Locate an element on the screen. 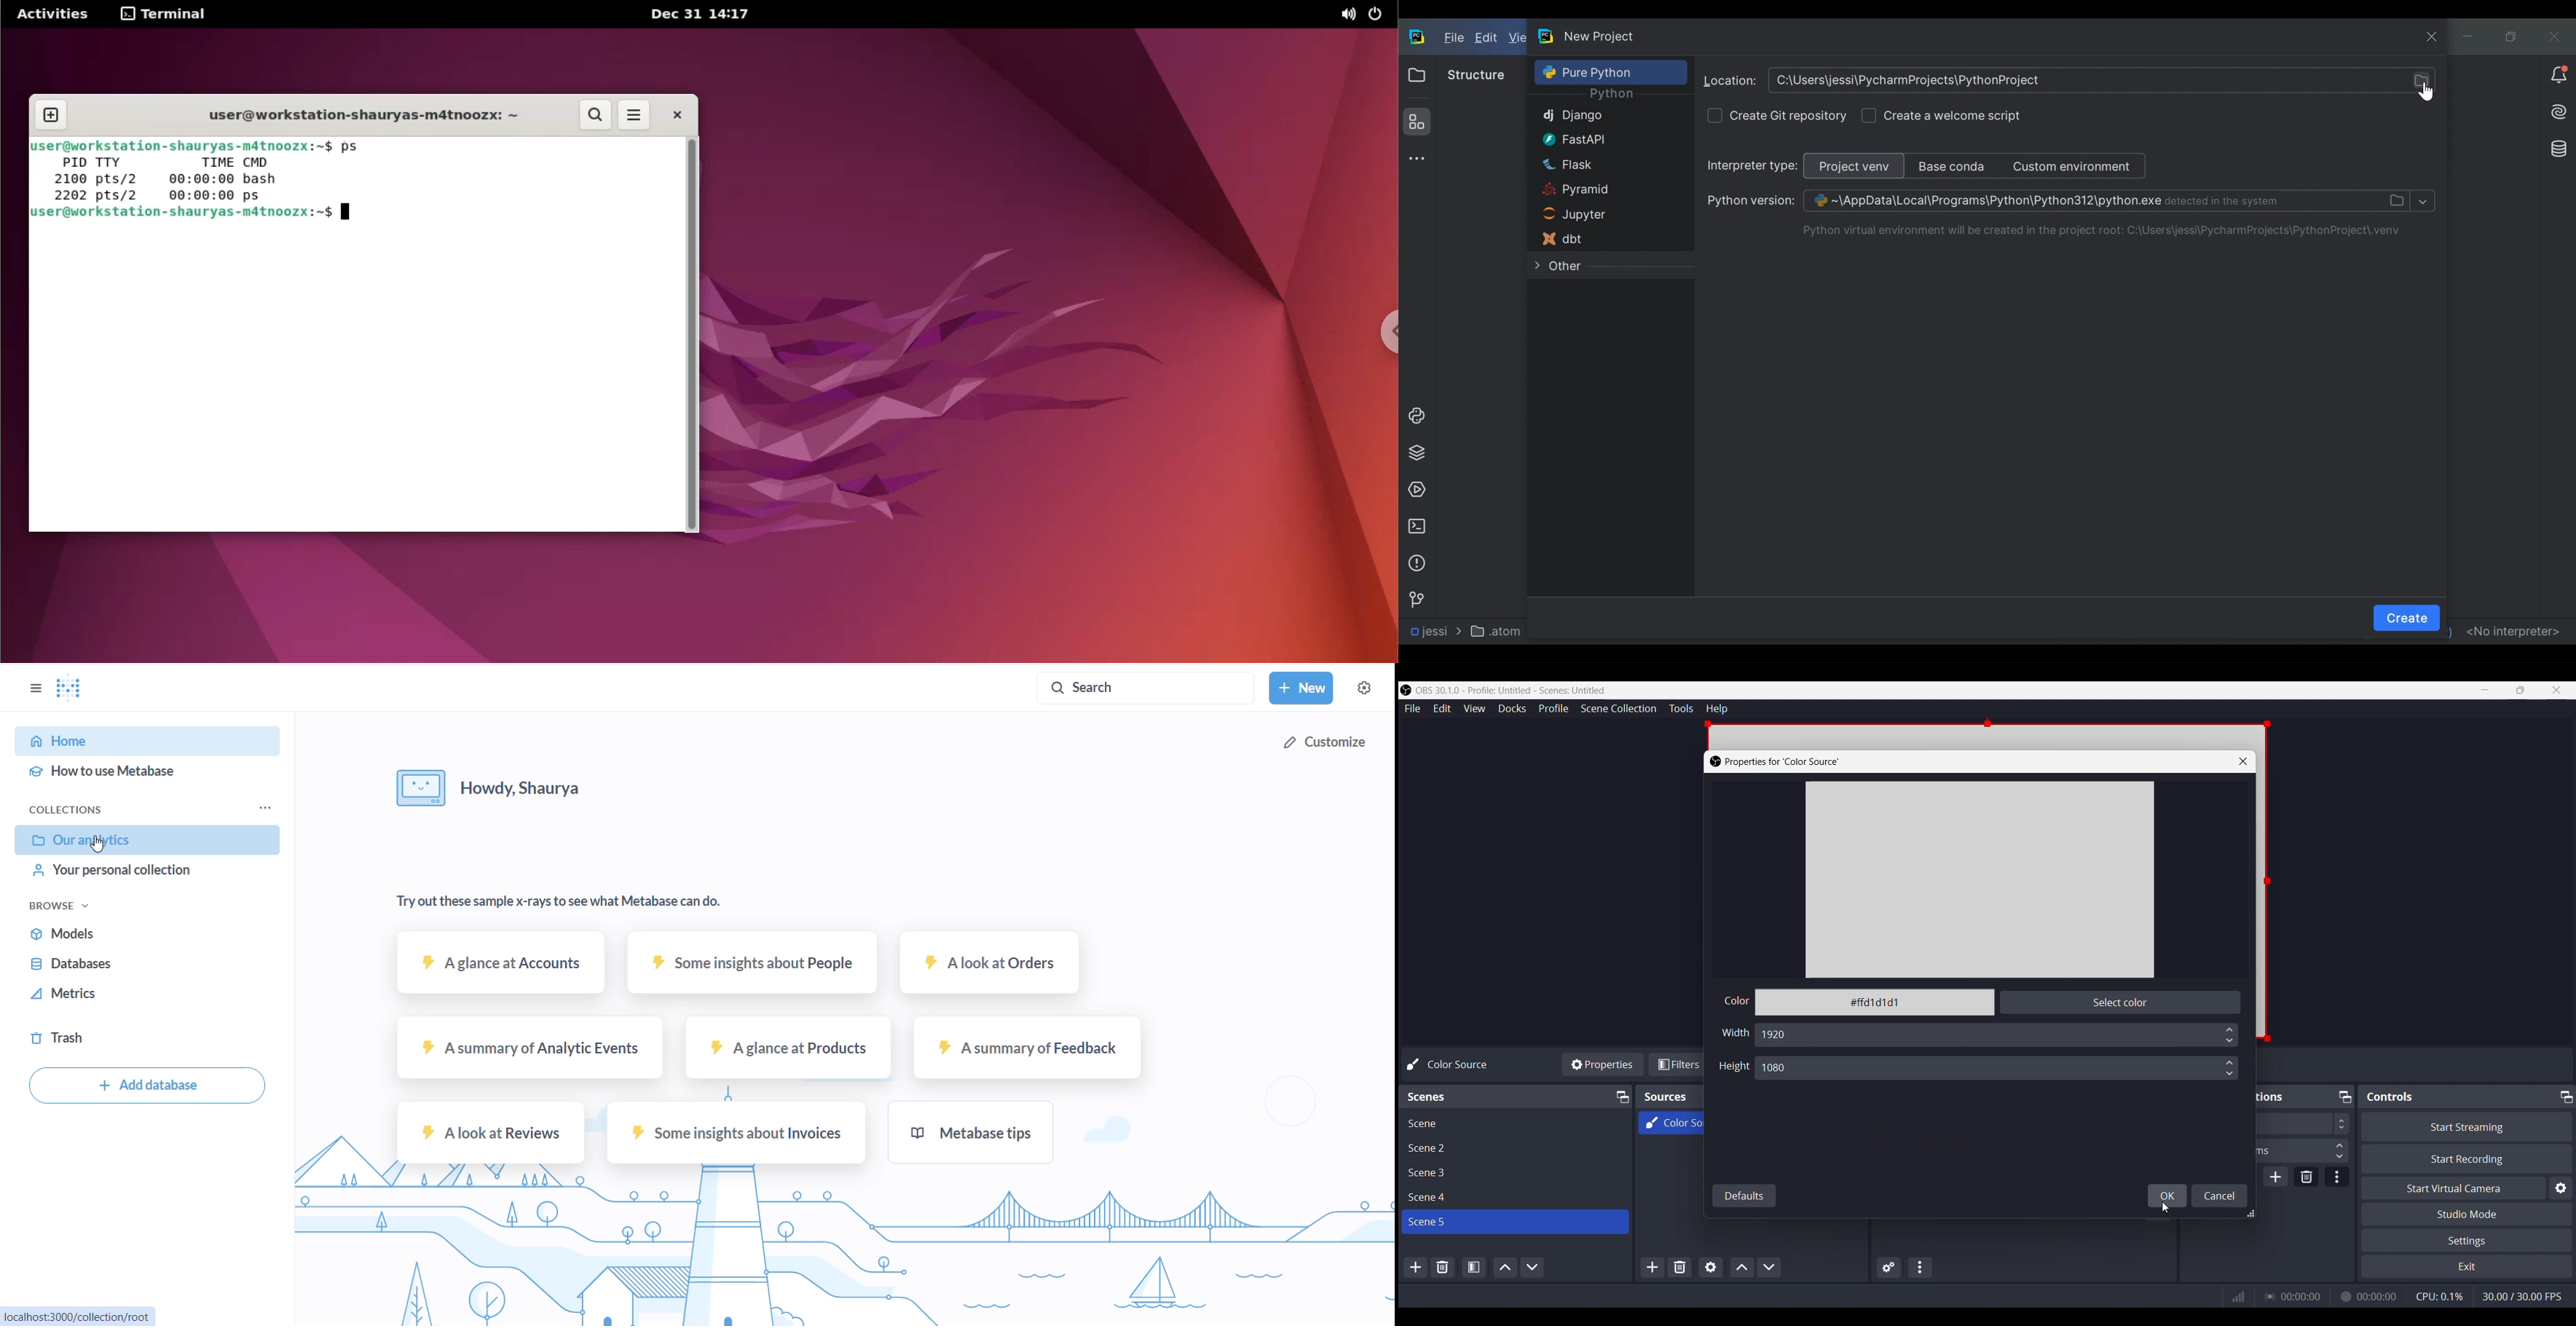  CPU working indicator is located at coordinates (2440, 1296).